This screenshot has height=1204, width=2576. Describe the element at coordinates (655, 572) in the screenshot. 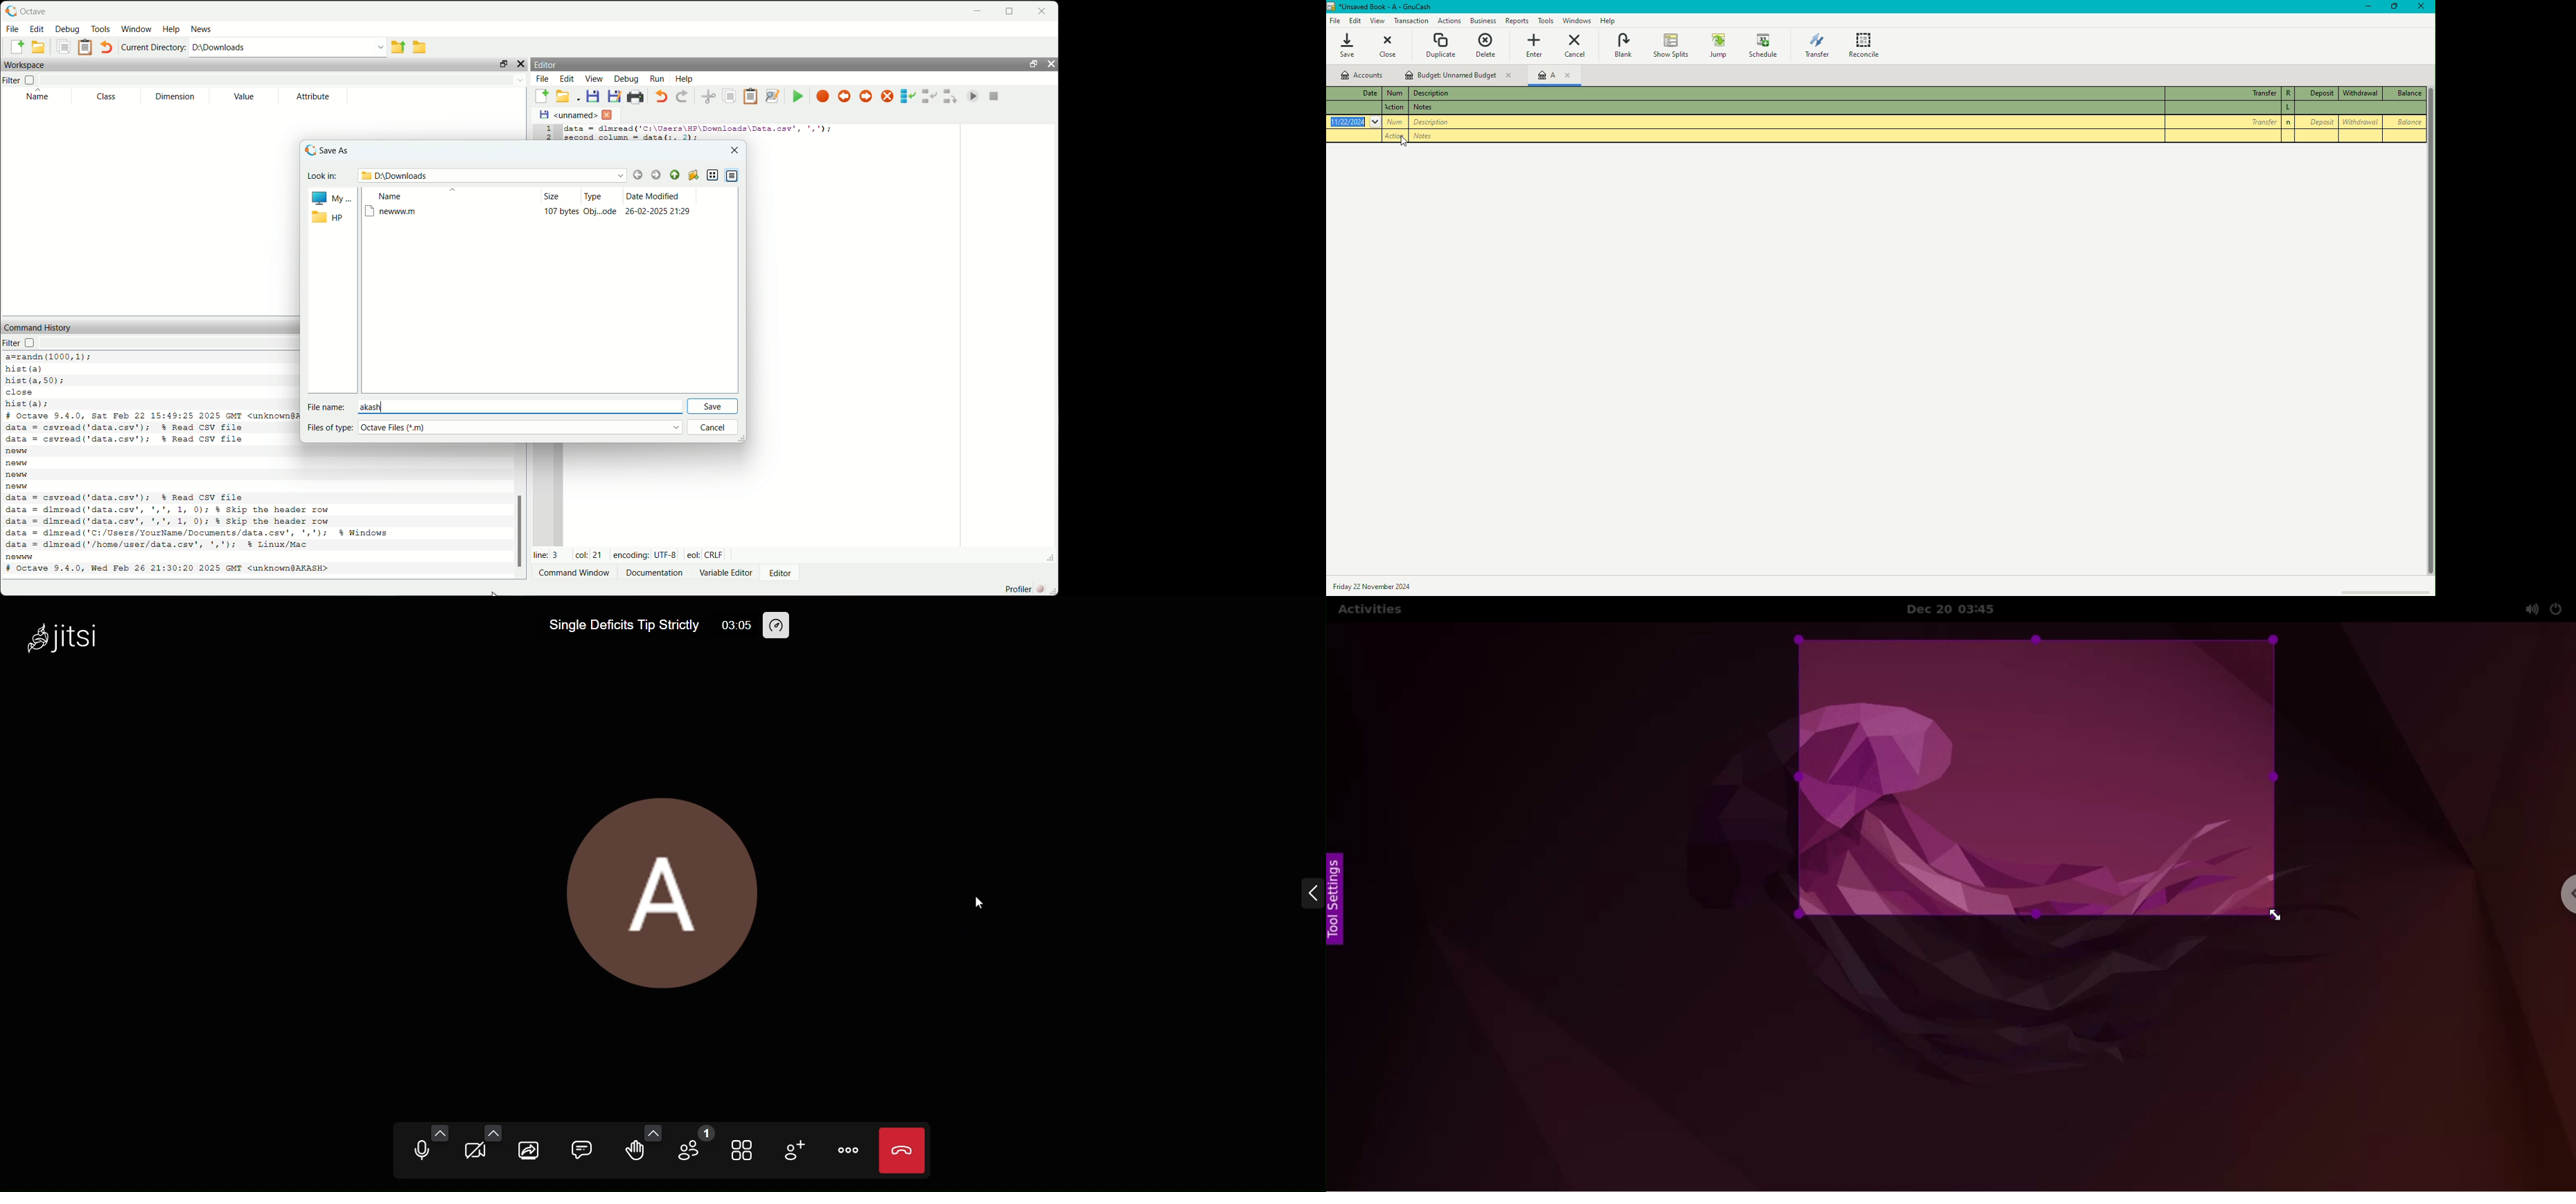

I see `documentation` at that location.